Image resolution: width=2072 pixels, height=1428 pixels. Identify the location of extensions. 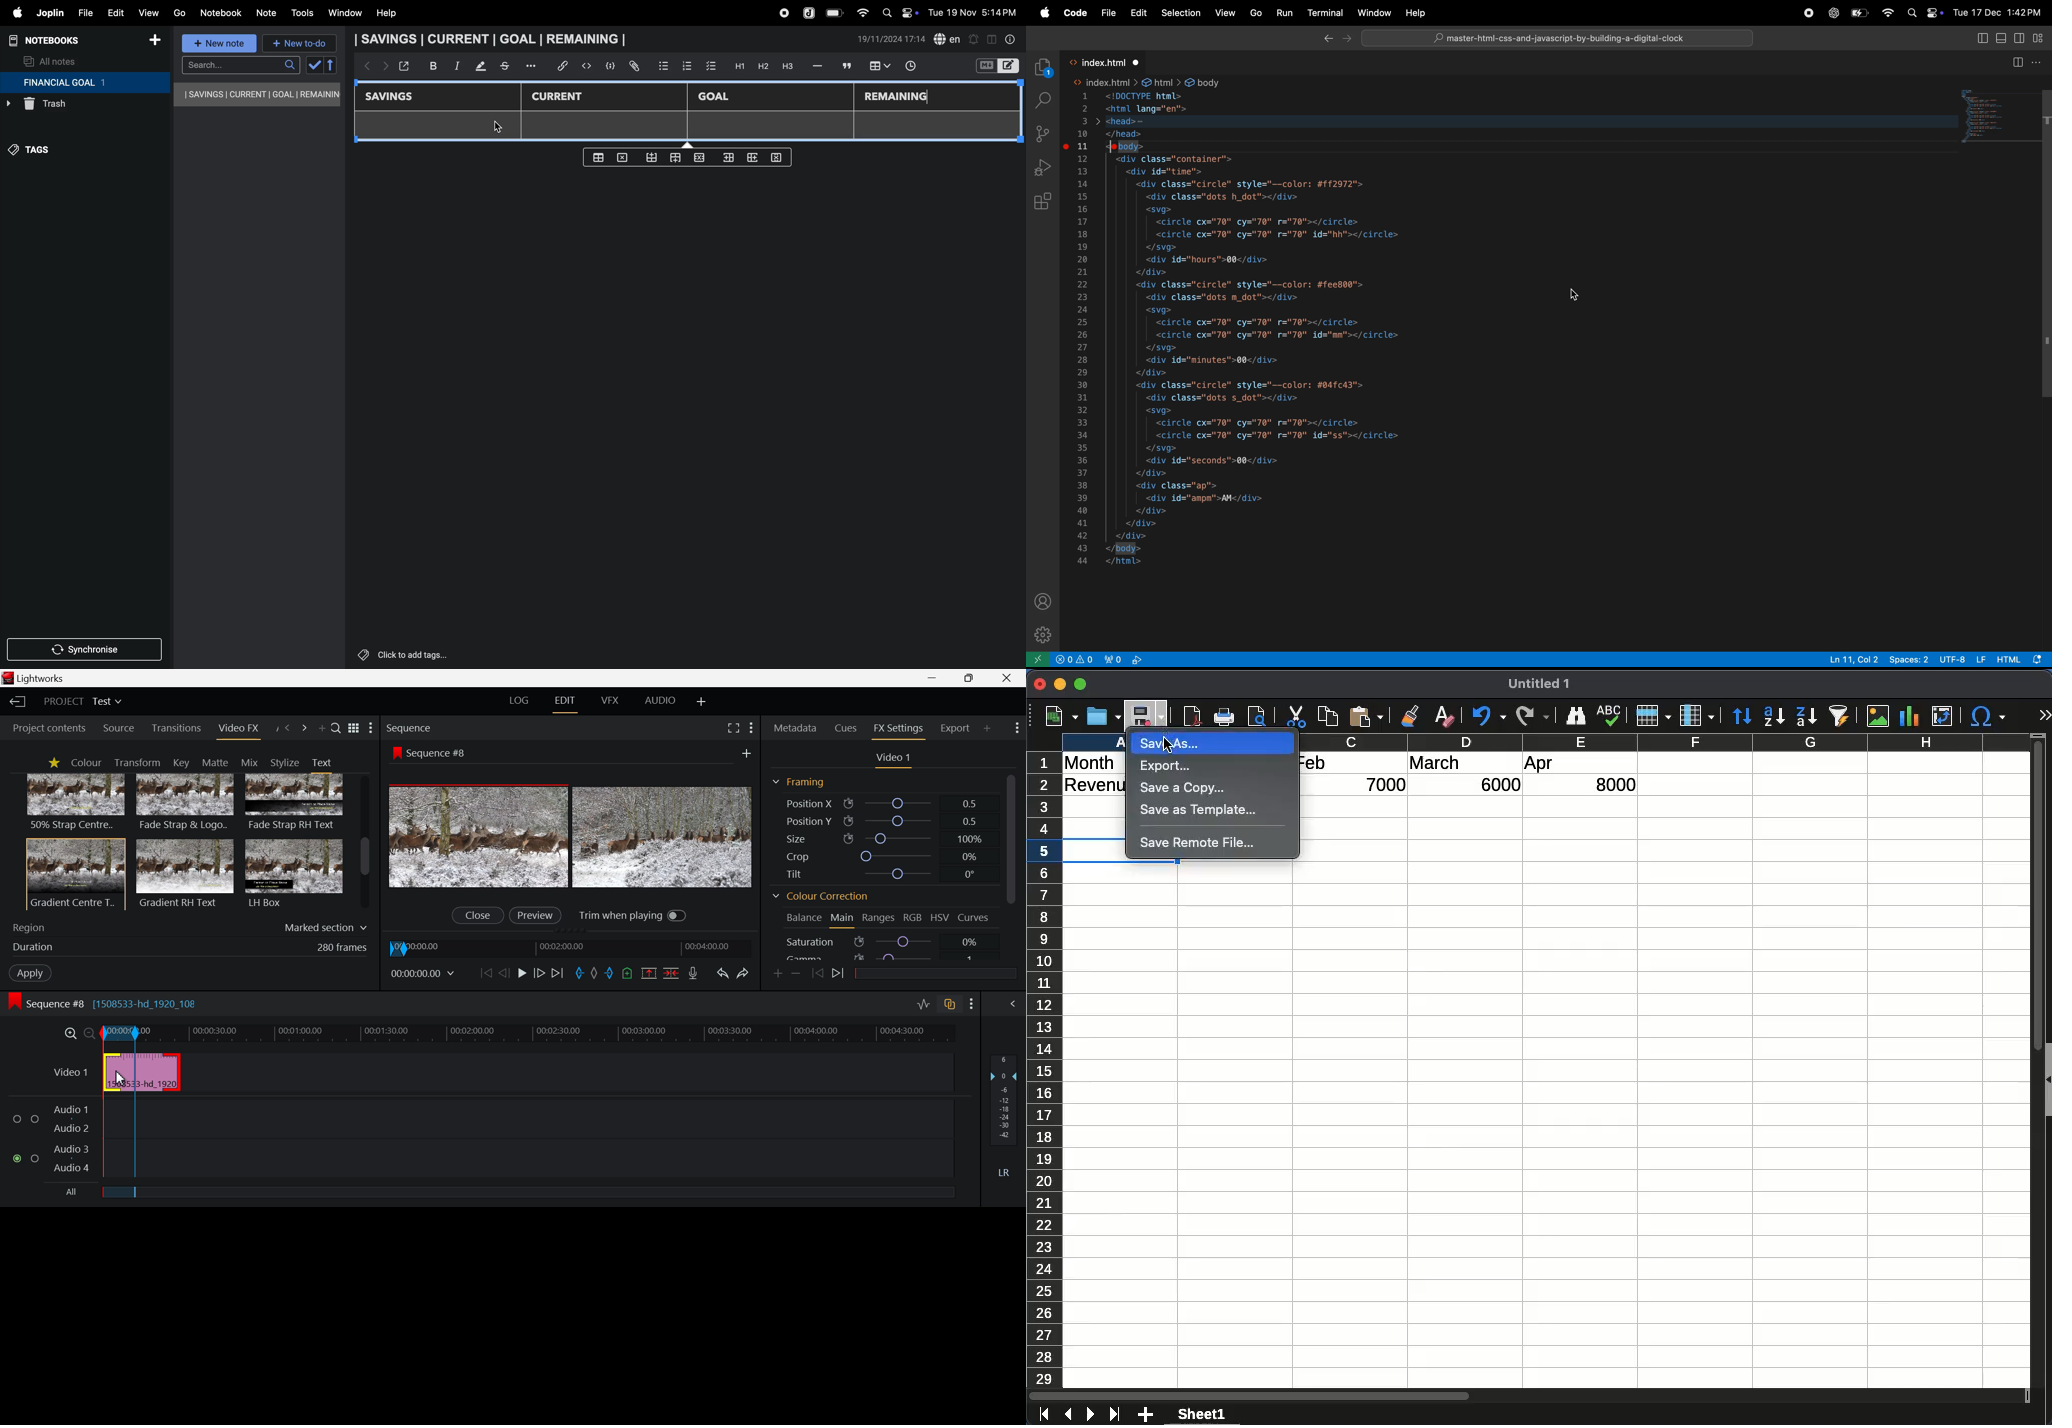
(1043, 200).